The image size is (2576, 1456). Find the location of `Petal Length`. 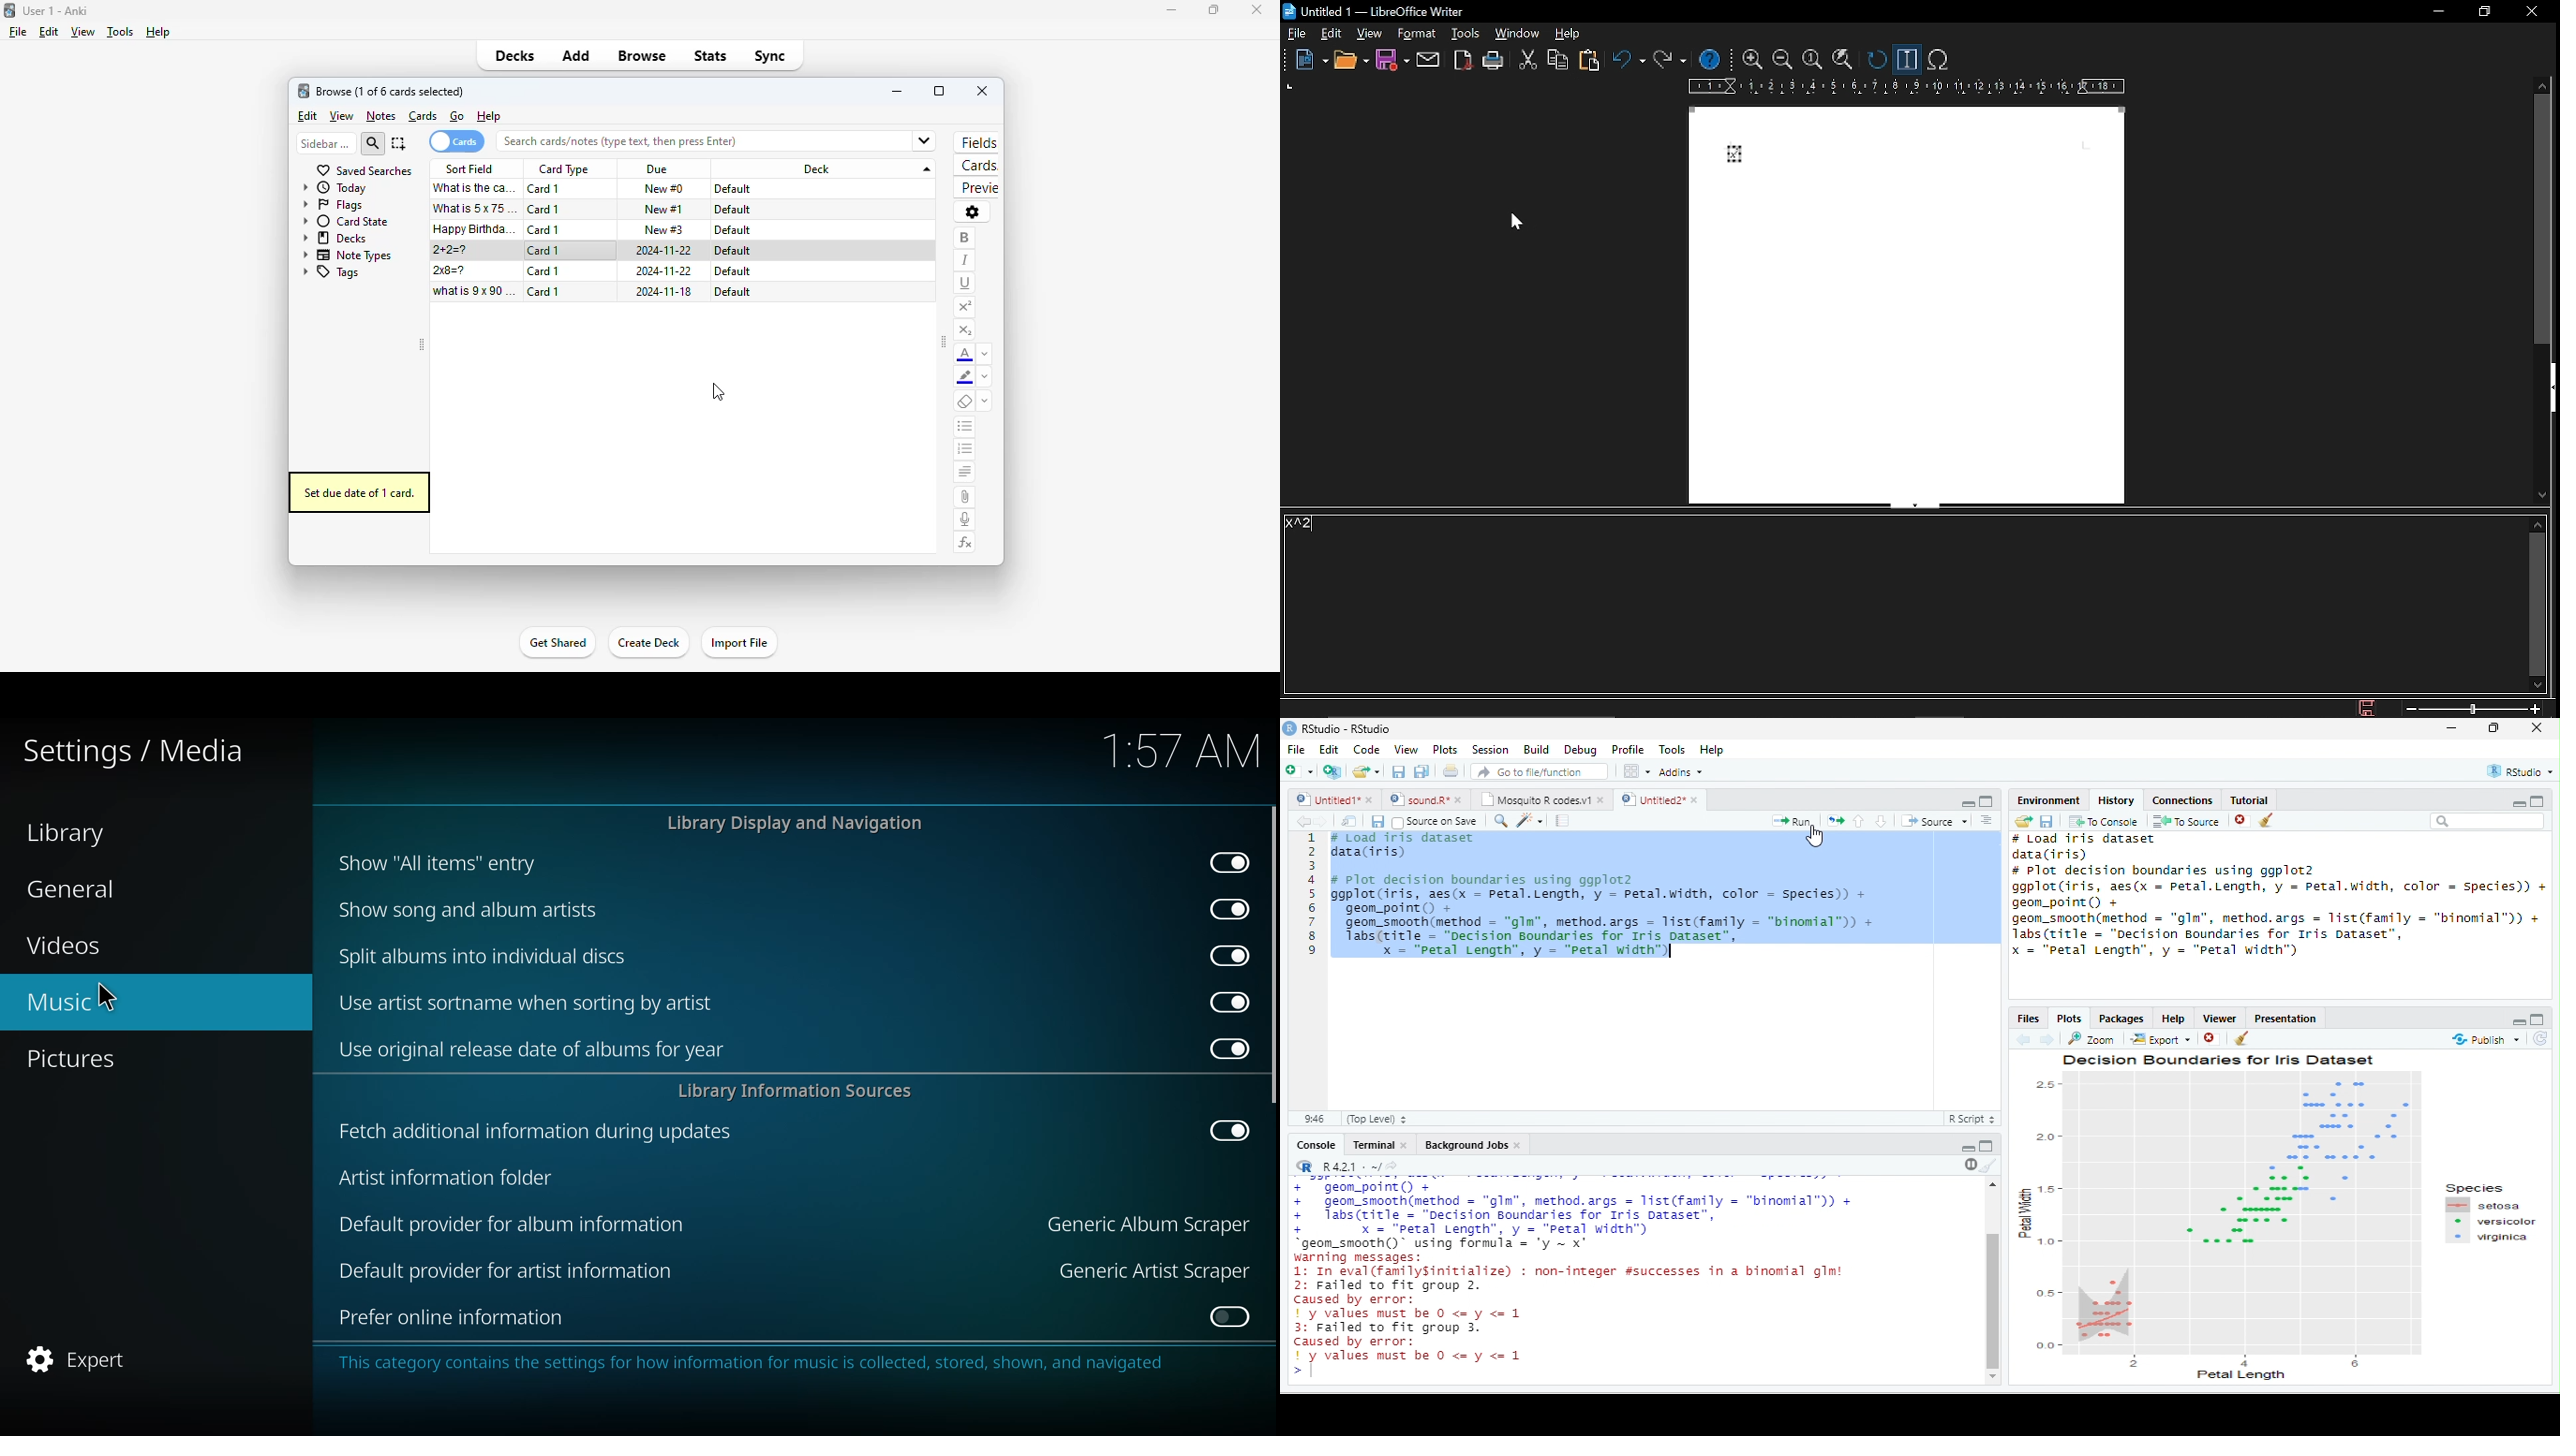

Petal Length is located at coordinates (2241, 1376).